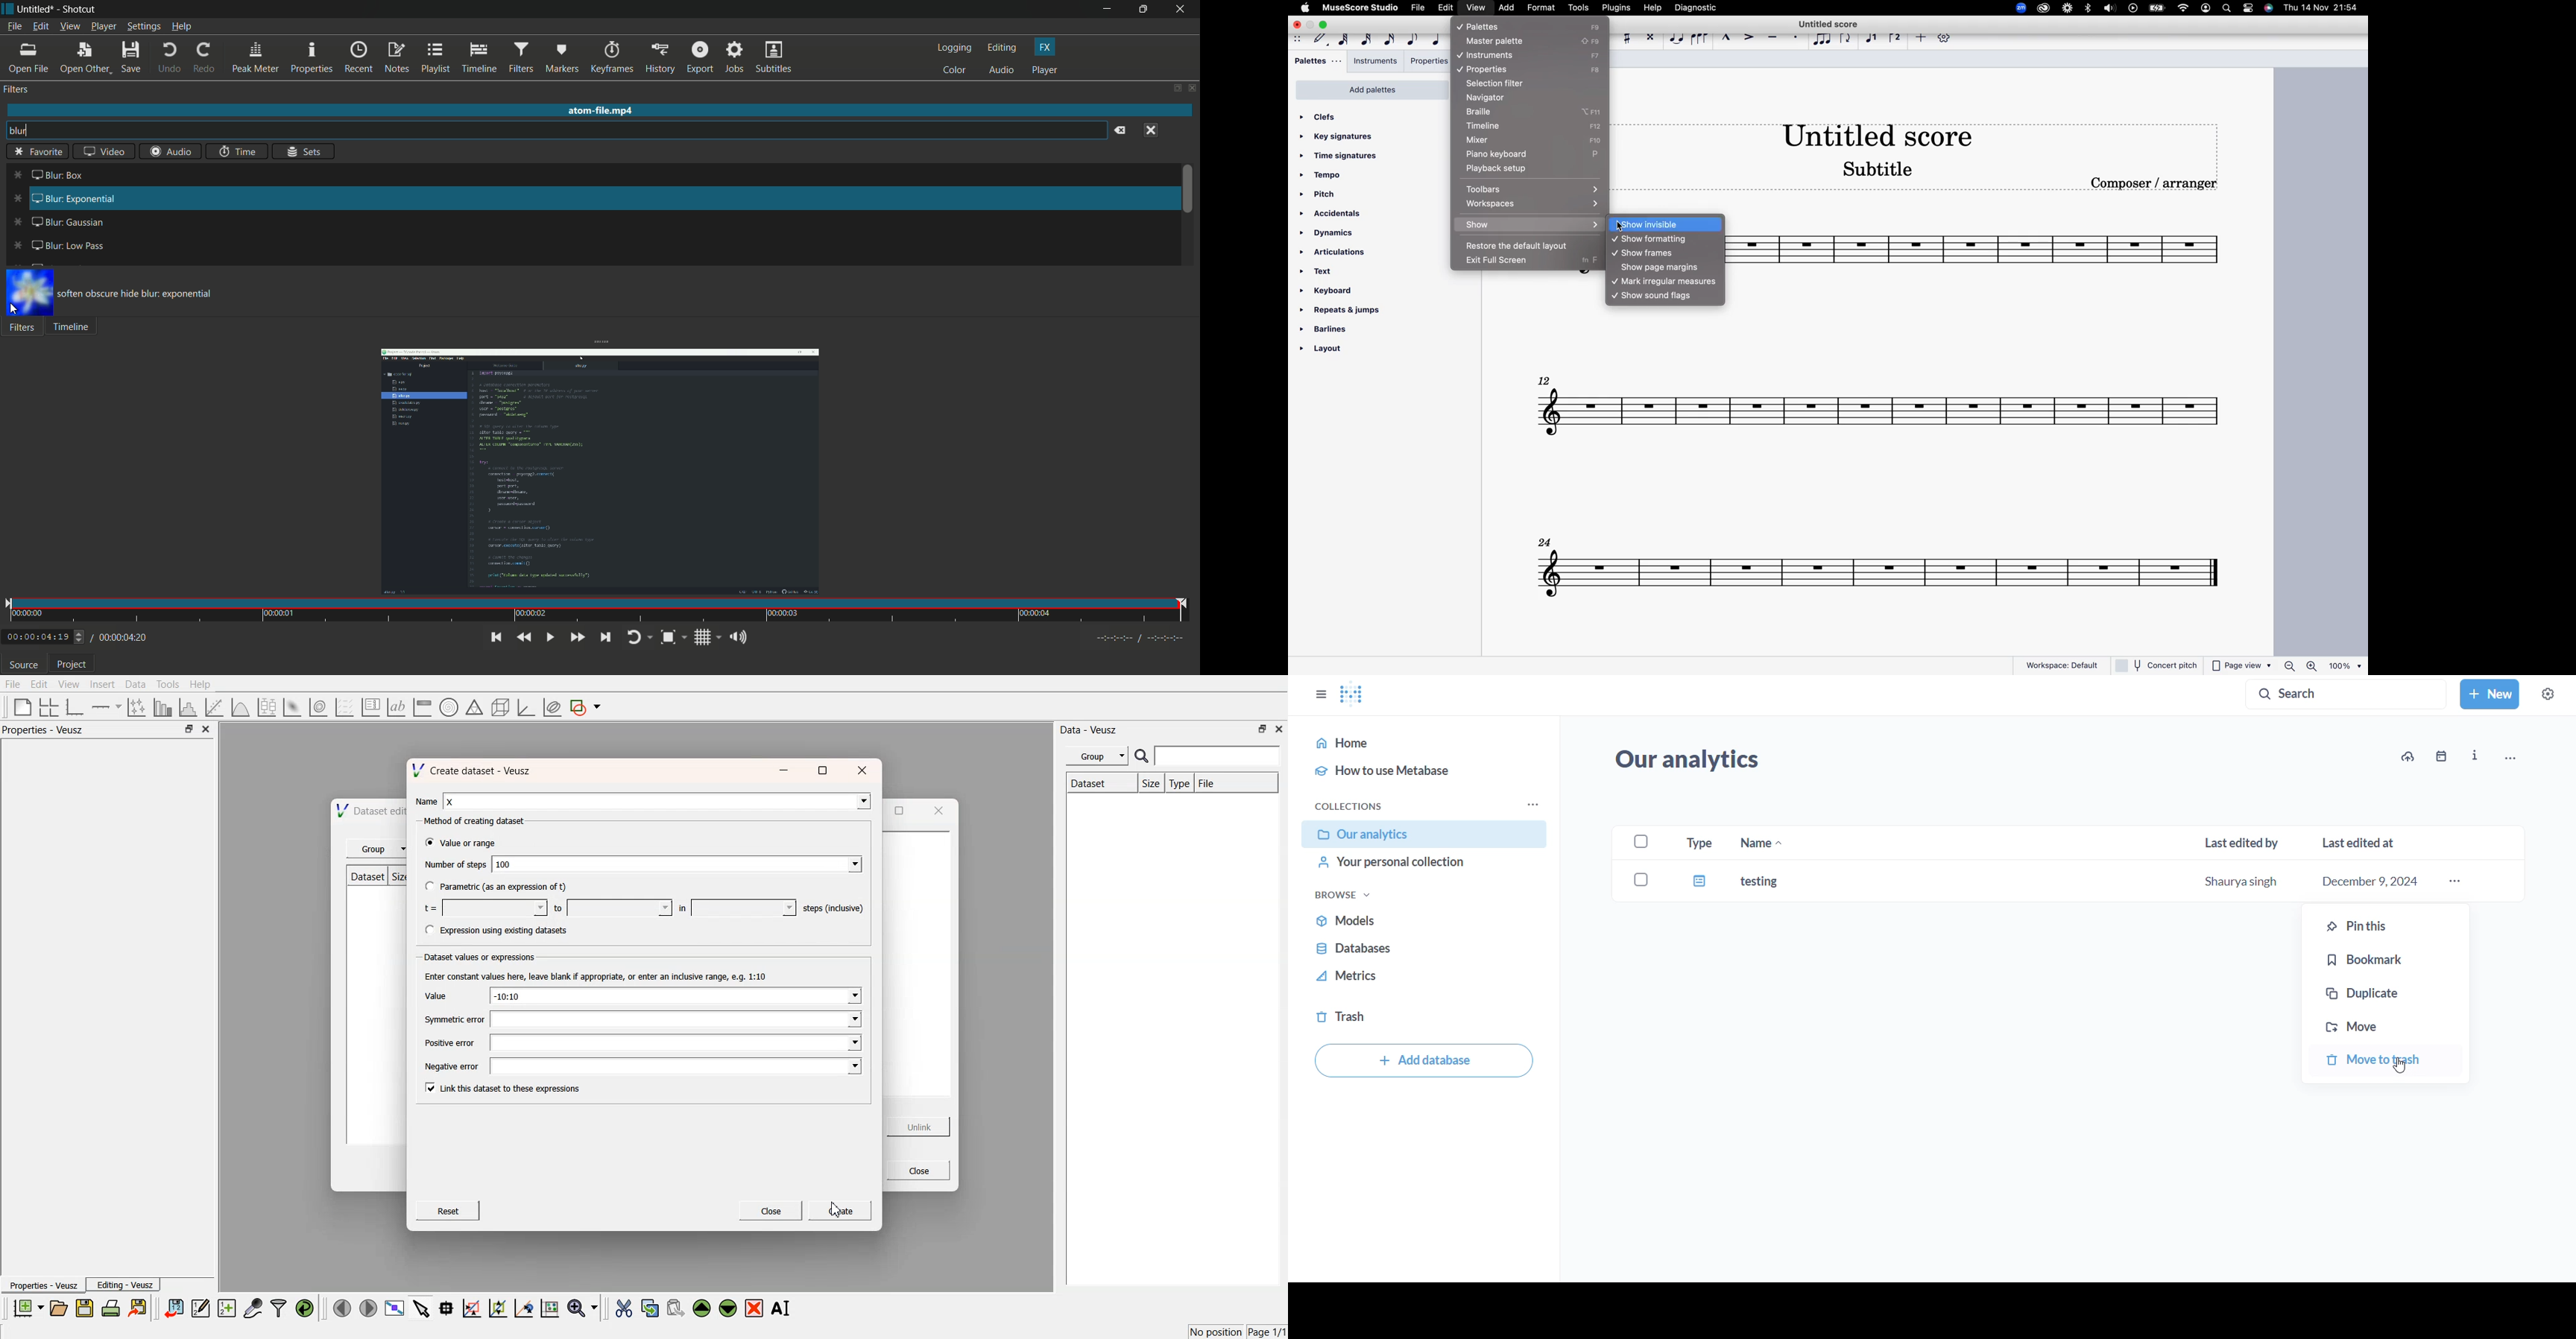 Image resolution: width=2576 pixels, height=1344 pixels. What do you see at coordinates (477, 770) in the screenshot?
I see `Create dataset - Veusz` at bounding box center [477, 770].